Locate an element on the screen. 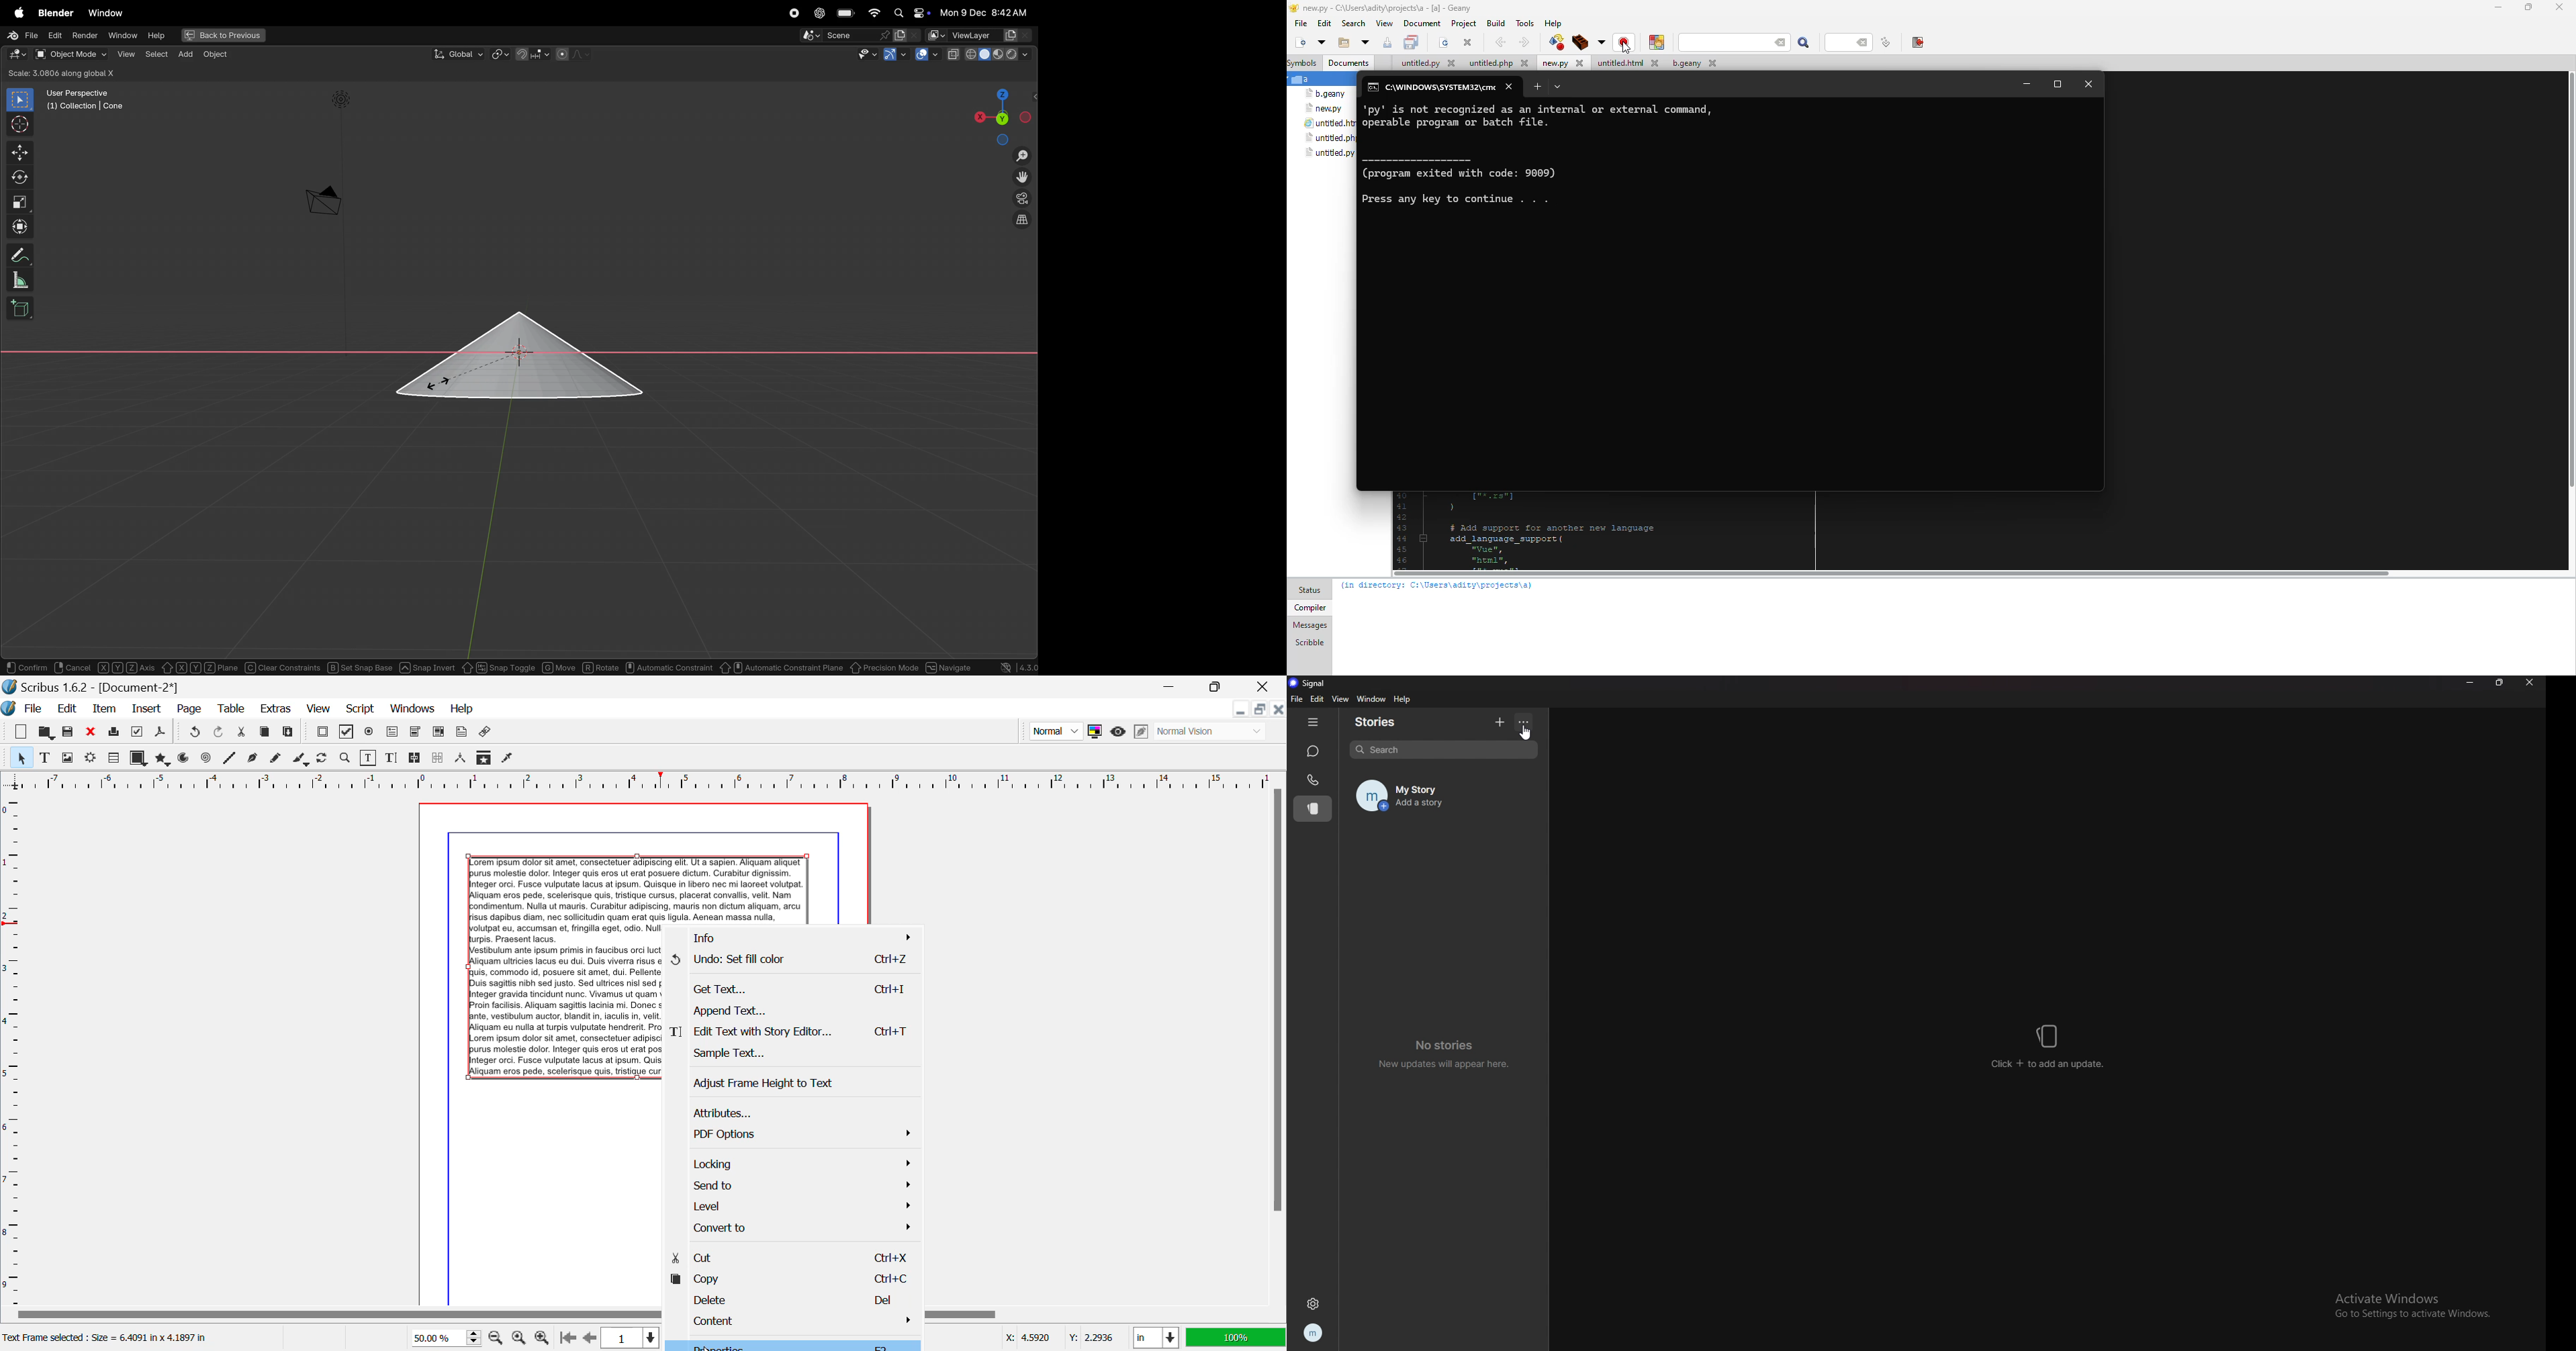  Link Annotation is located at coordinates (487, 733).